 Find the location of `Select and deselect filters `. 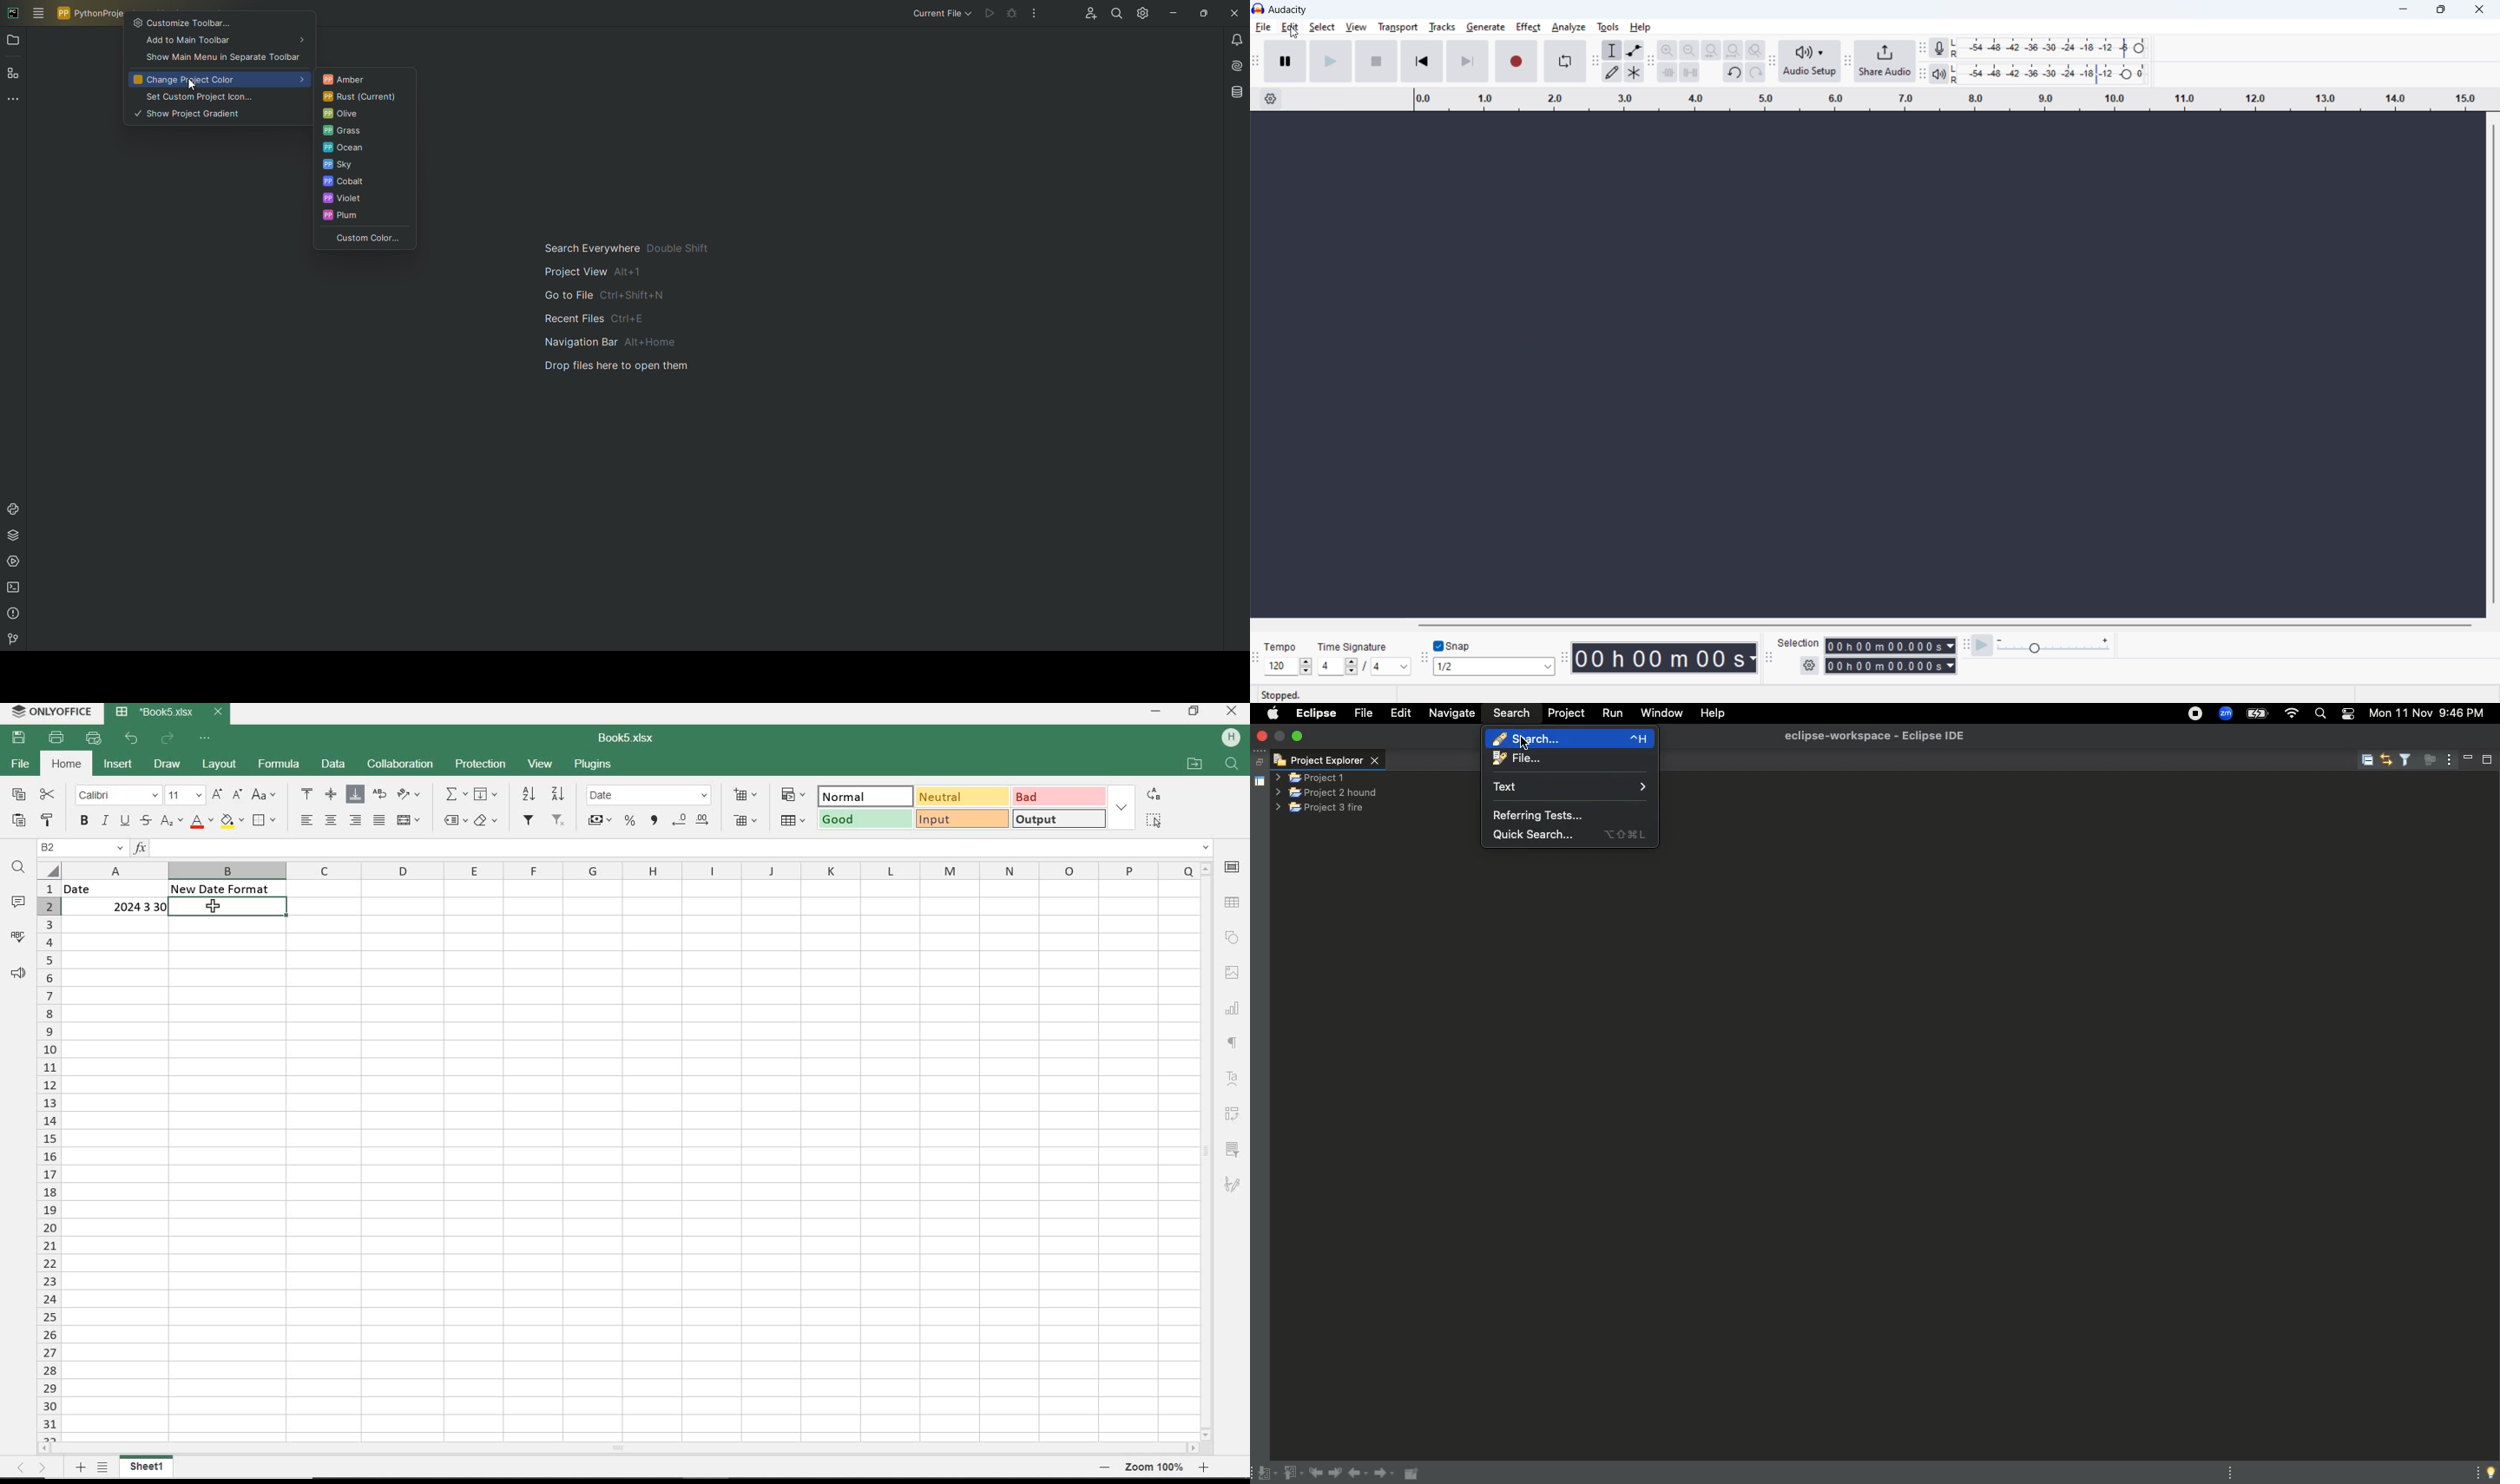

Select and deselect filters  is located at coordinates (2405, 760).